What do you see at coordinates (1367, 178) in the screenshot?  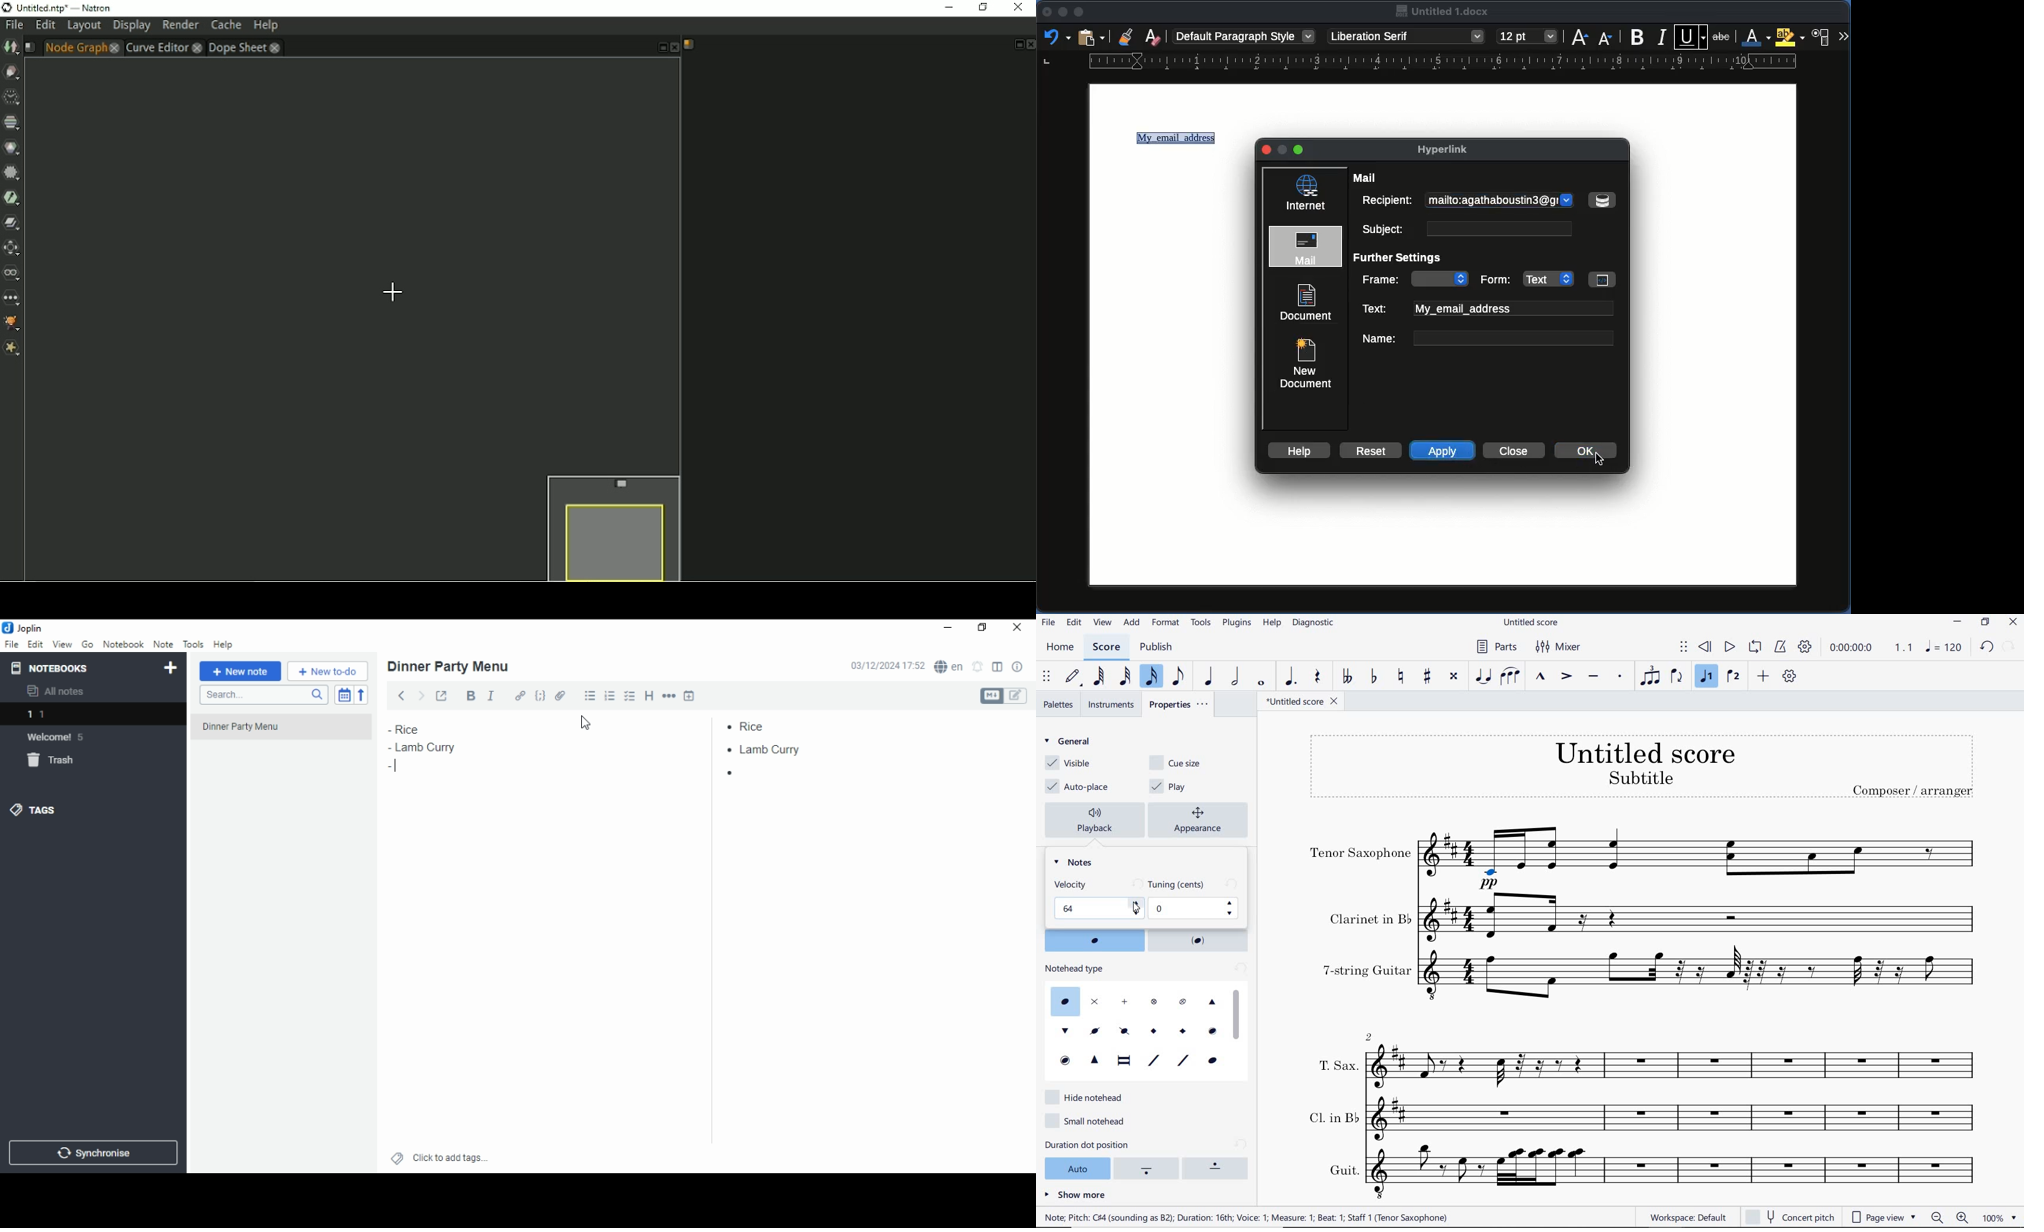 I see `Mail` at bounding box center [1367, 178].